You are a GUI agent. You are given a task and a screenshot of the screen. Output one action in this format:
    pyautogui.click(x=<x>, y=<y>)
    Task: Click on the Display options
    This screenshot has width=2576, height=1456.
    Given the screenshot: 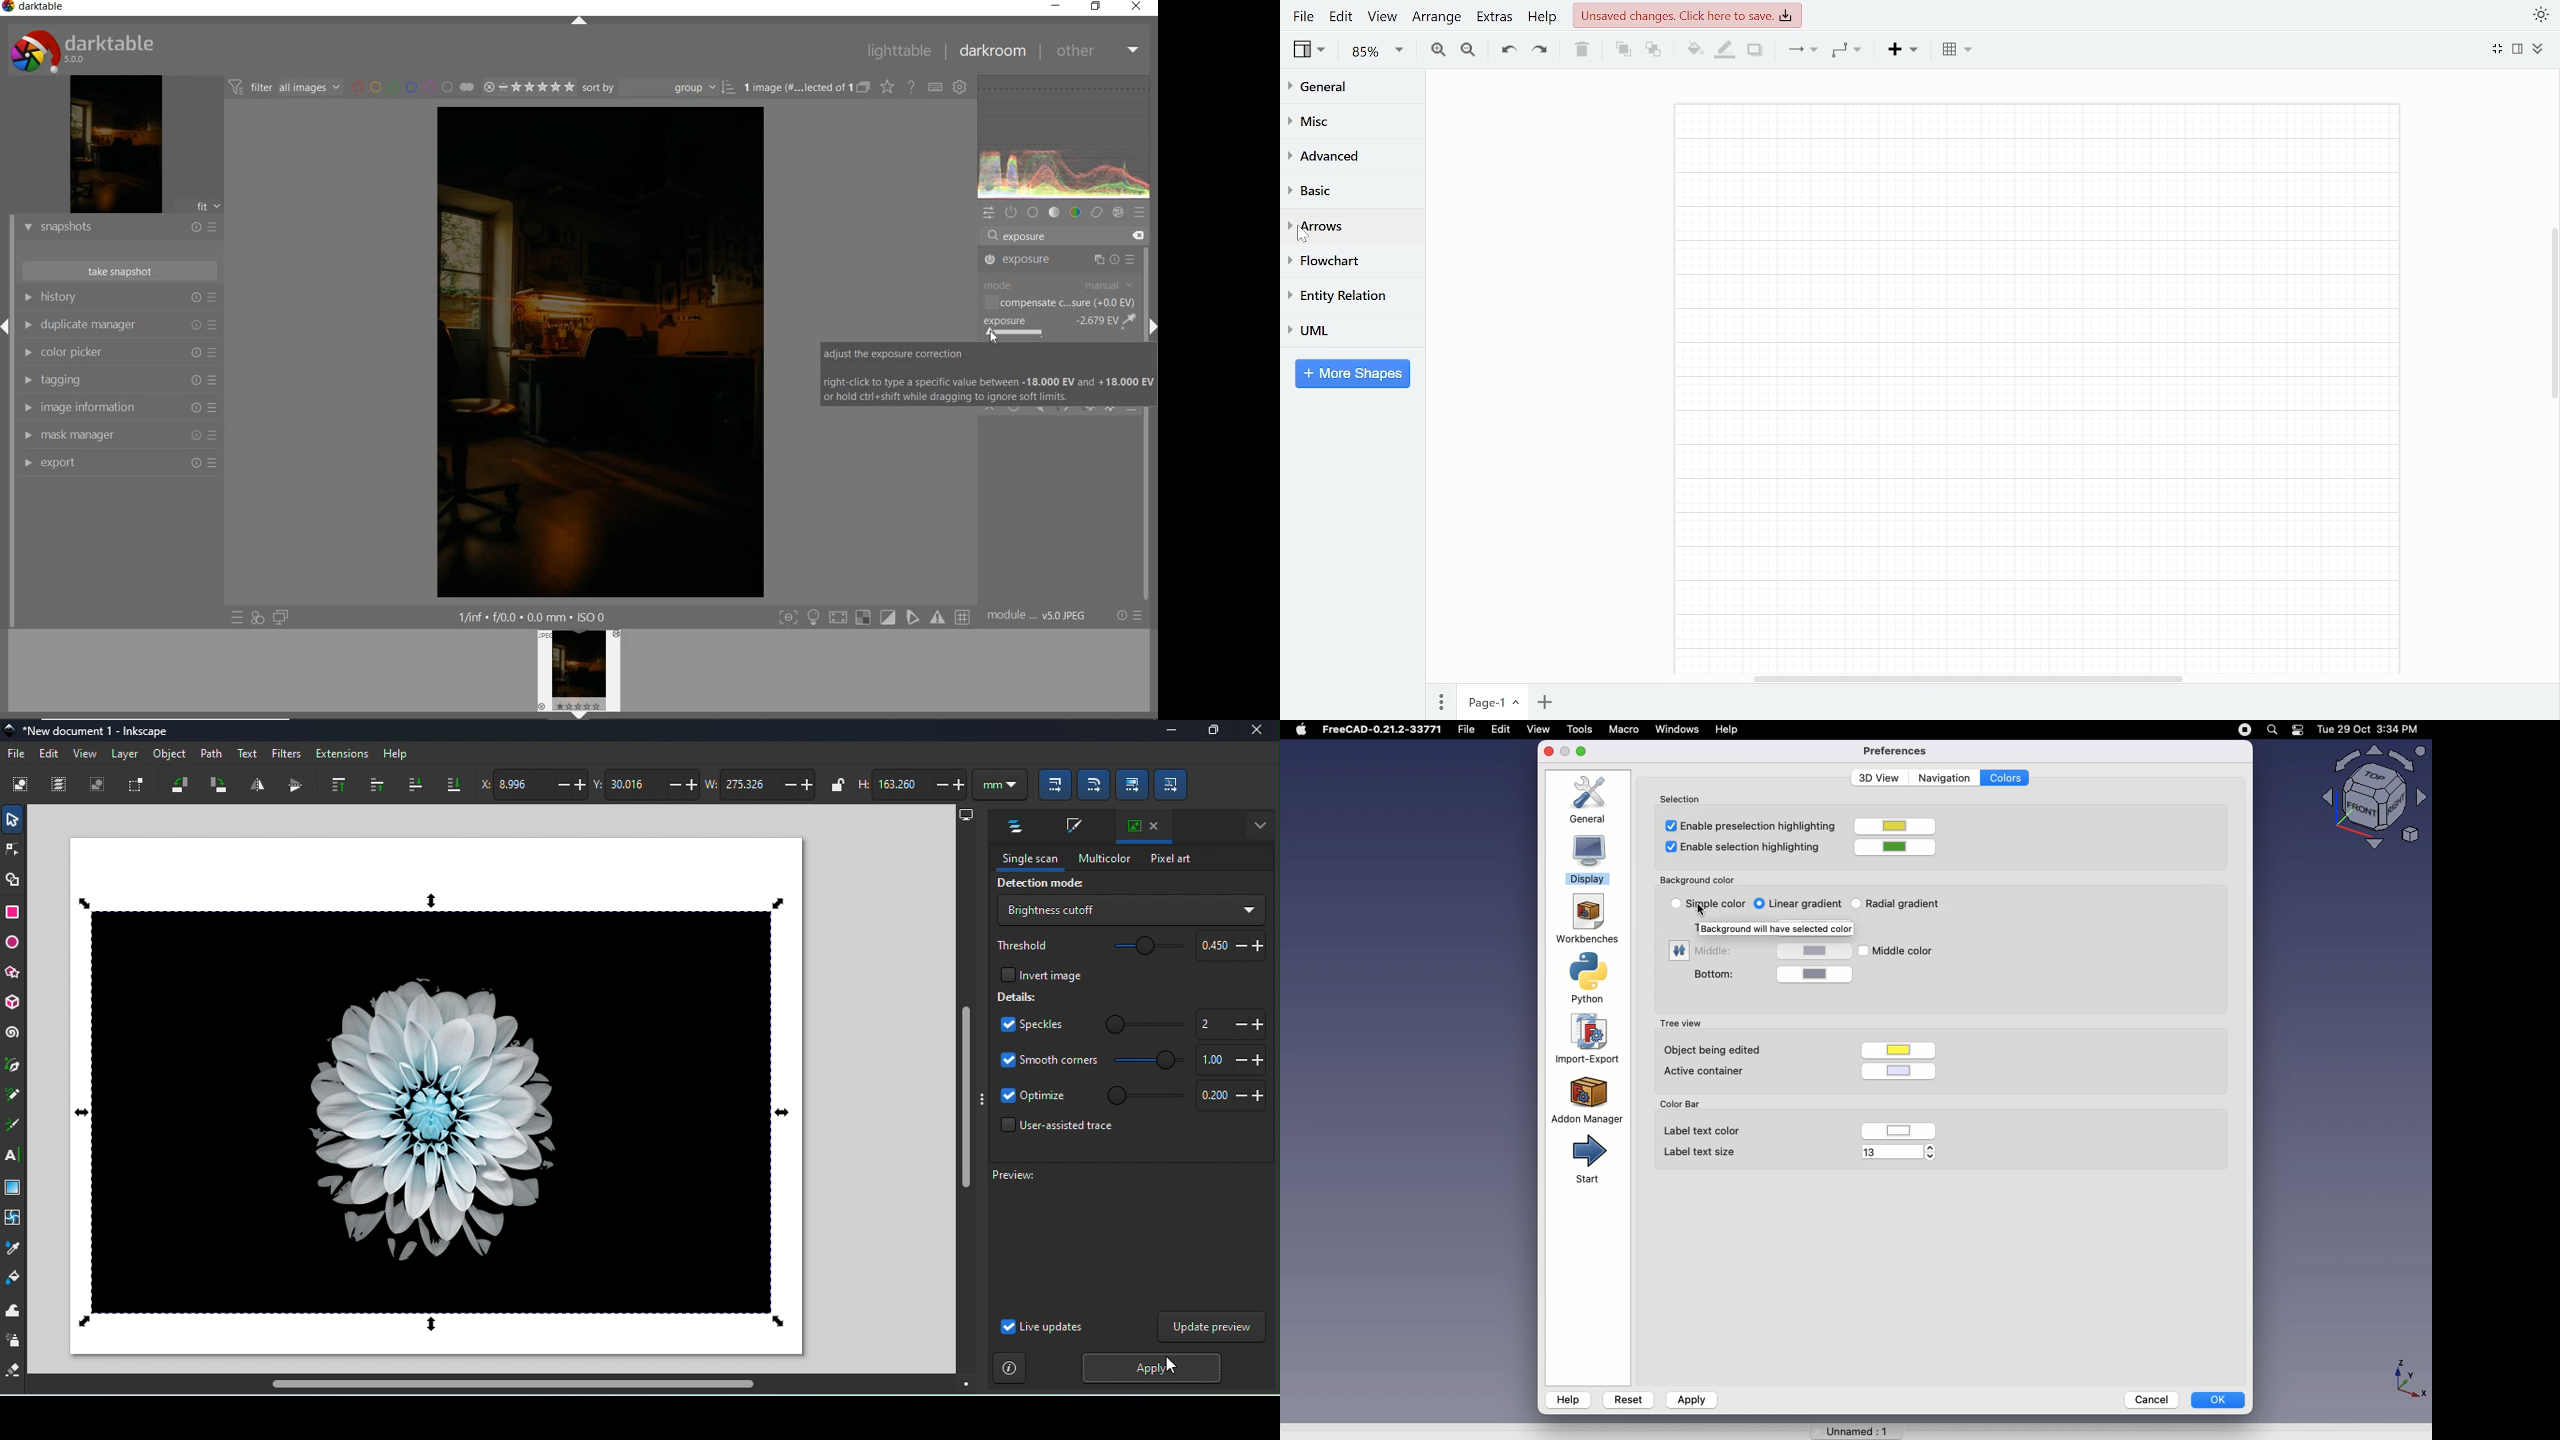 What is the action you would take?
    pyautogui.click(x=964, y=815)
    